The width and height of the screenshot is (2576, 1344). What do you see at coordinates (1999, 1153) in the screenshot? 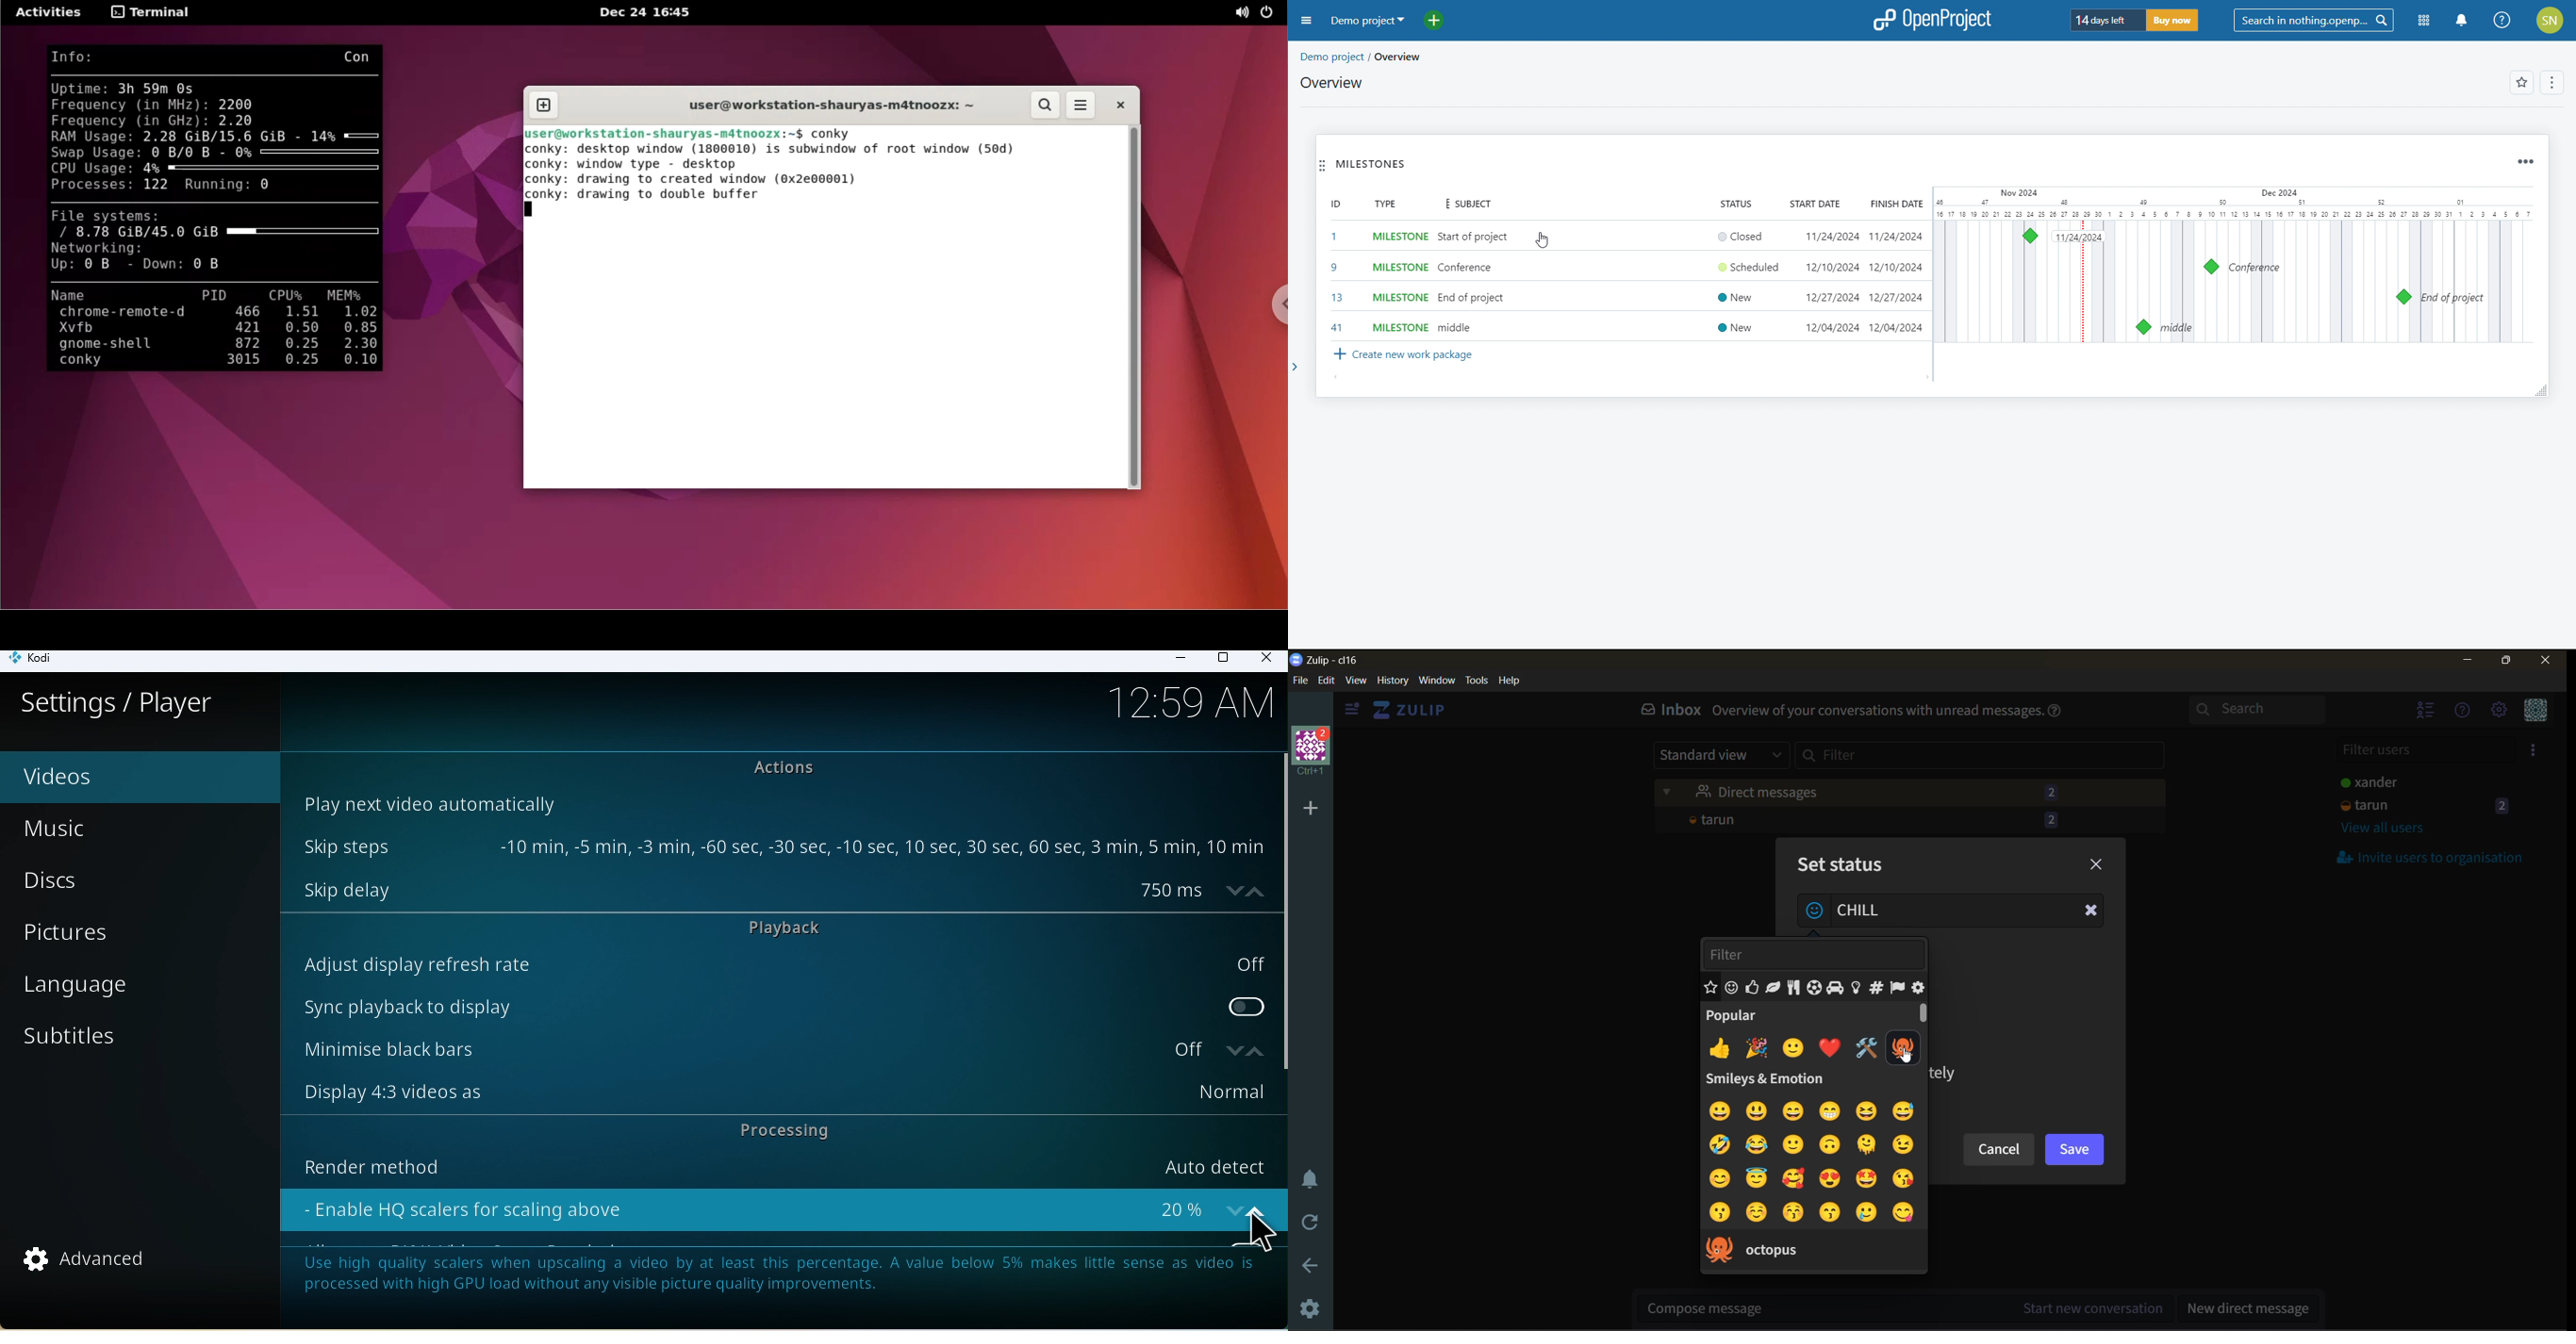
I see `cancel` at bounding box center [1999, 1153].